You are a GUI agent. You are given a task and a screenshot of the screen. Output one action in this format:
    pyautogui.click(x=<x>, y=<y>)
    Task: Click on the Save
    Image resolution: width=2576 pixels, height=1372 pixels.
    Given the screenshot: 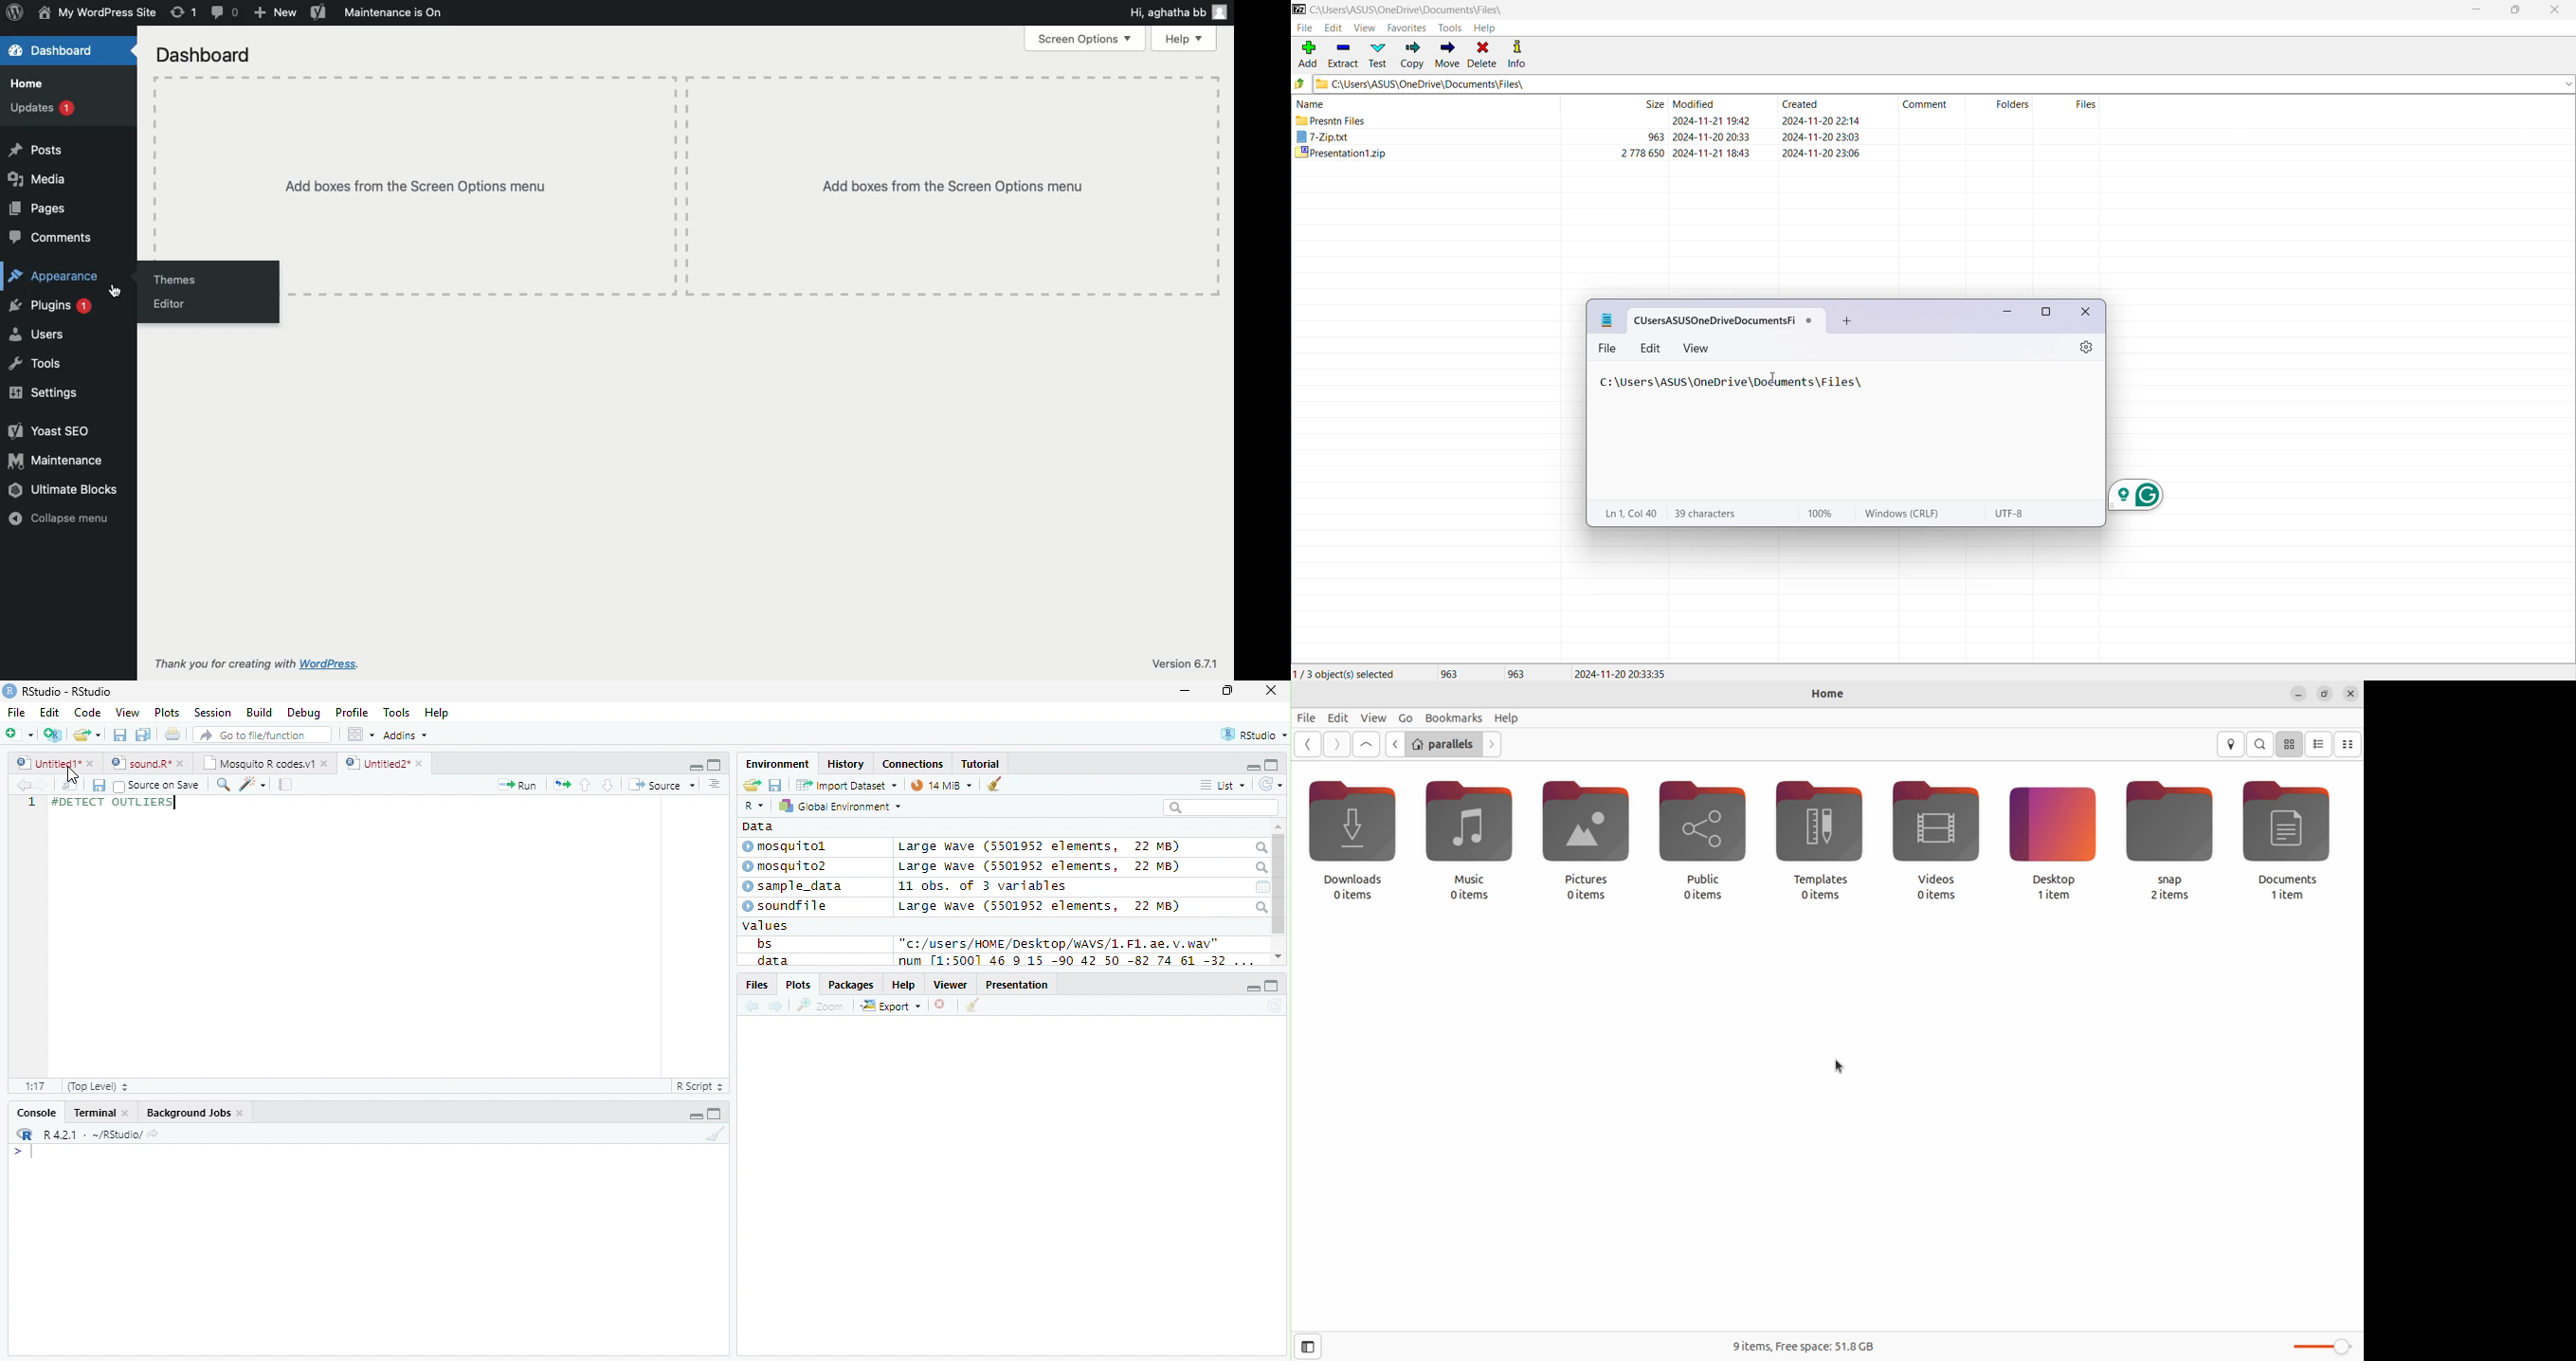 What is the action you would take?
    pyautogui.click(x=98, y=786)
    